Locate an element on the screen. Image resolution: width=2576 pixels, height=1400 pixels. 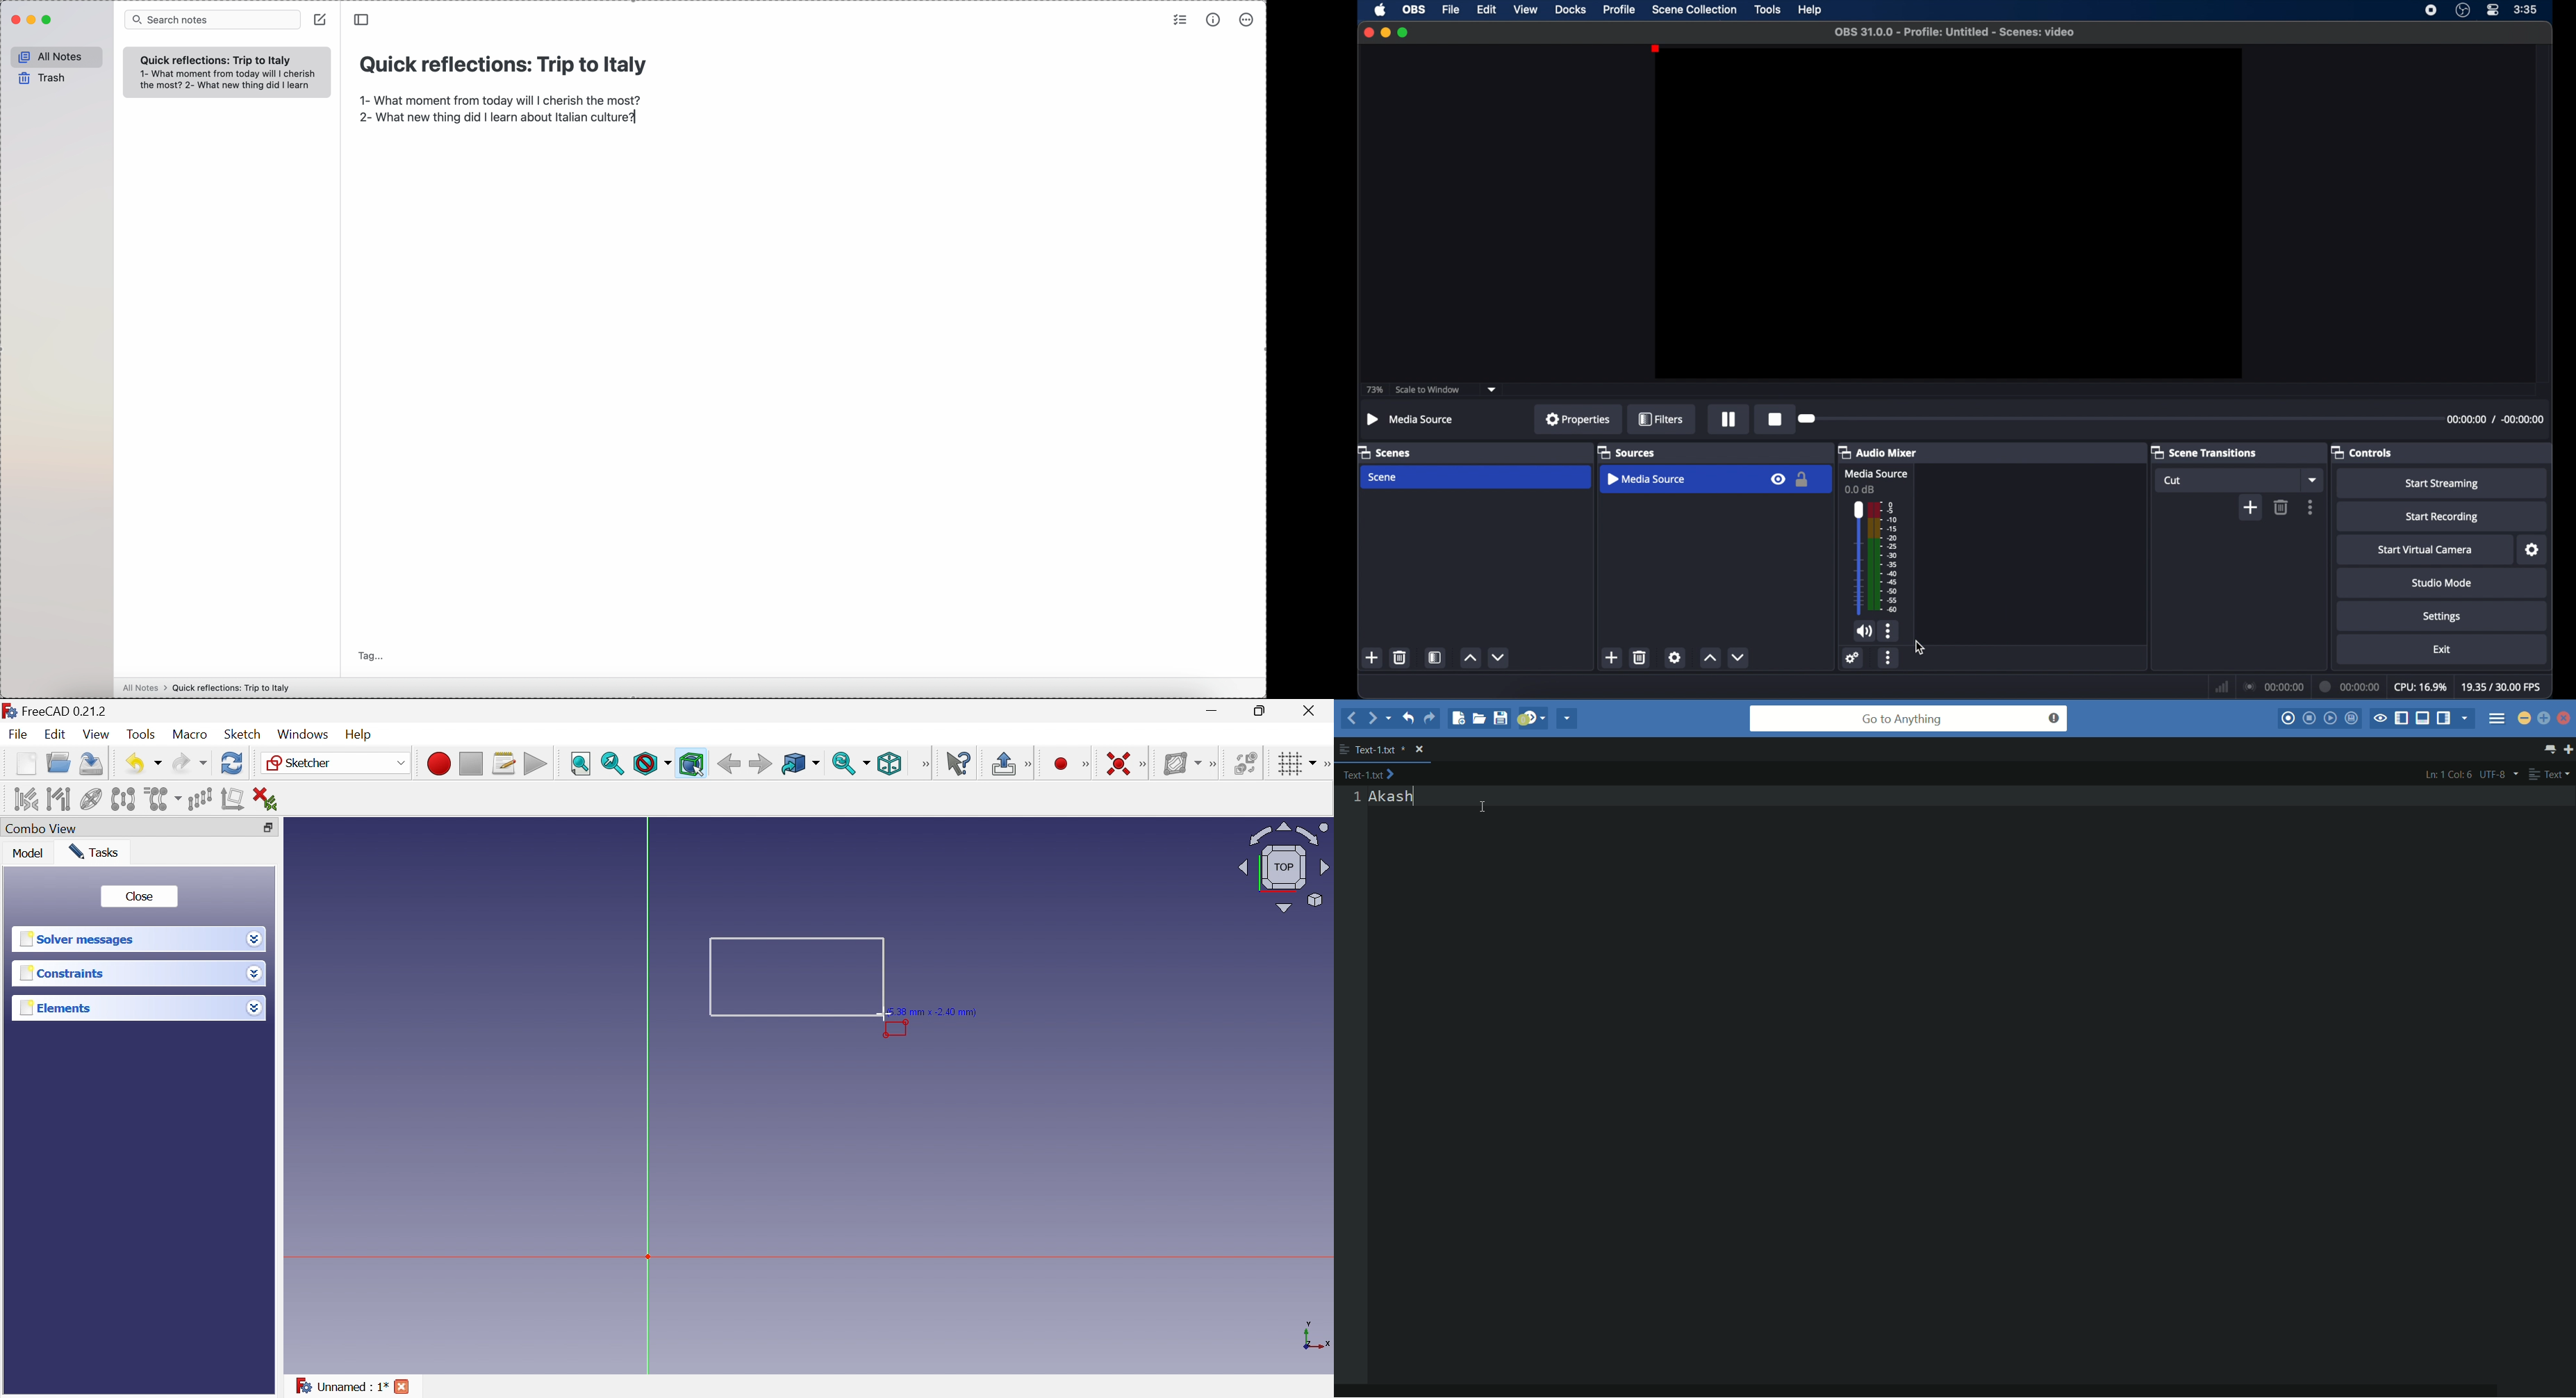
trash is located at coordinates (40, 79).